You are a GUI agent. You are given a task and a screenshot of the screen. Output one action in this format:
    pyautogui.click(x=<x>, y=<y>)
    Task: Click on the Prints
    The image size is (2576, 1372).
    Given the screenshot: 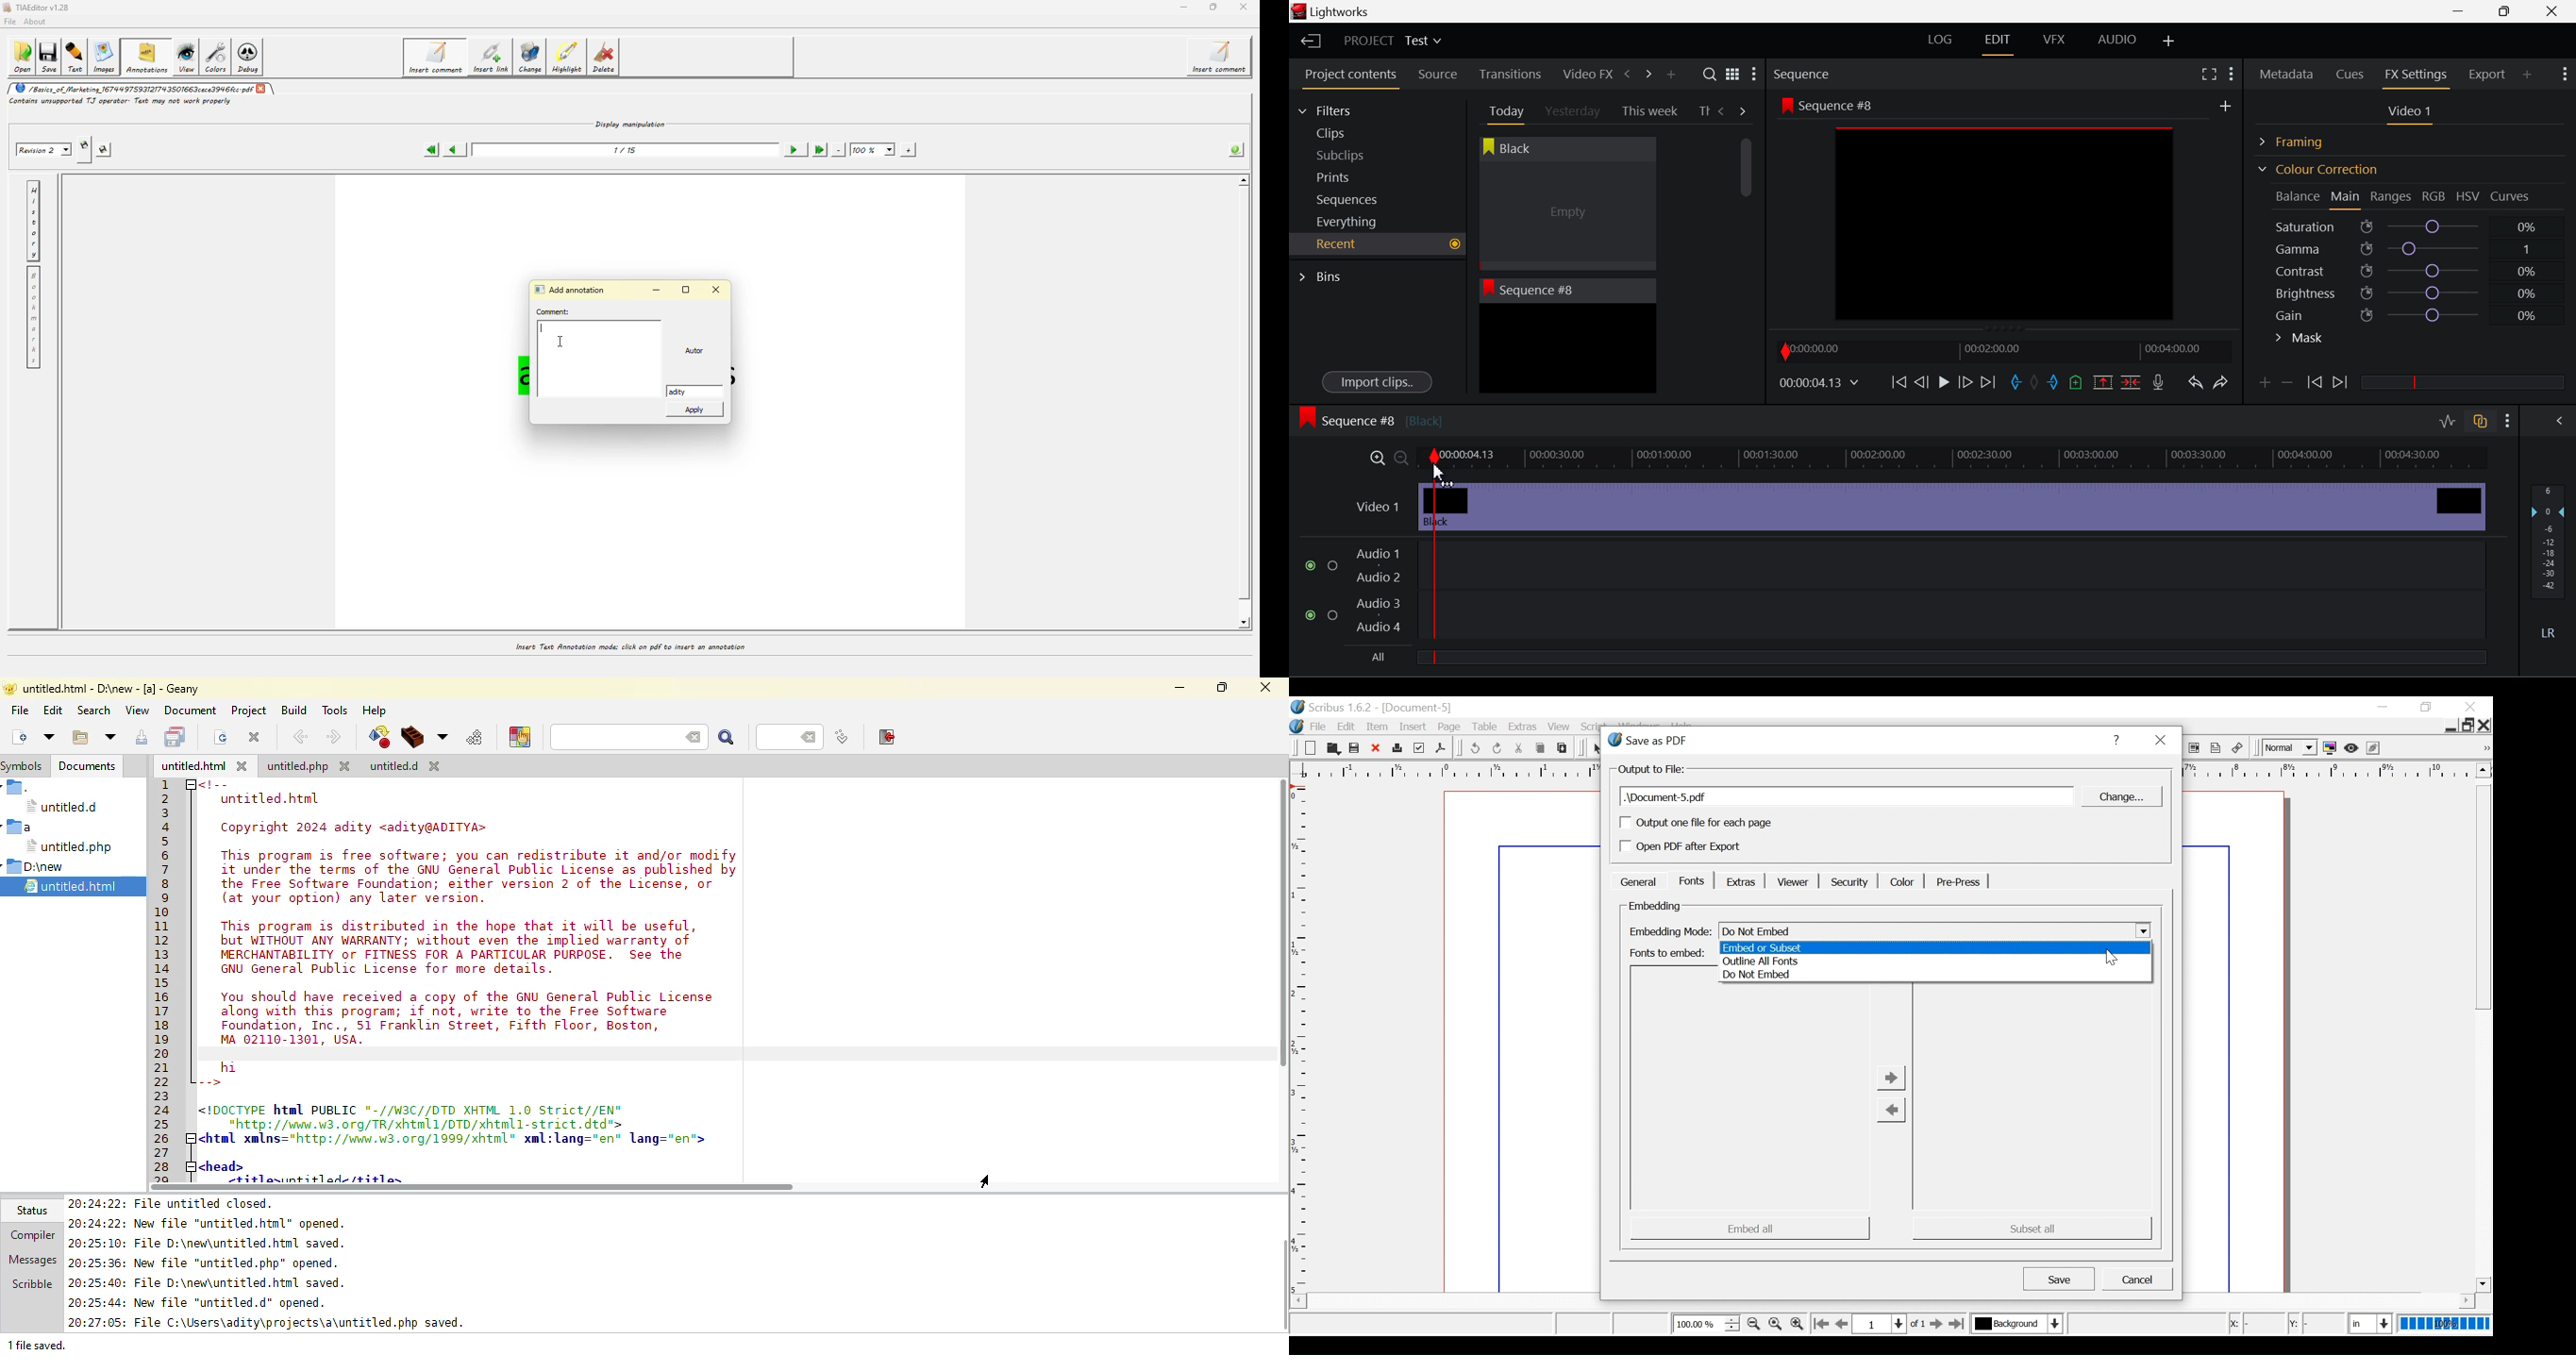 What is the action you would take?
    pyautogui.click(x=1352, y=174)
    